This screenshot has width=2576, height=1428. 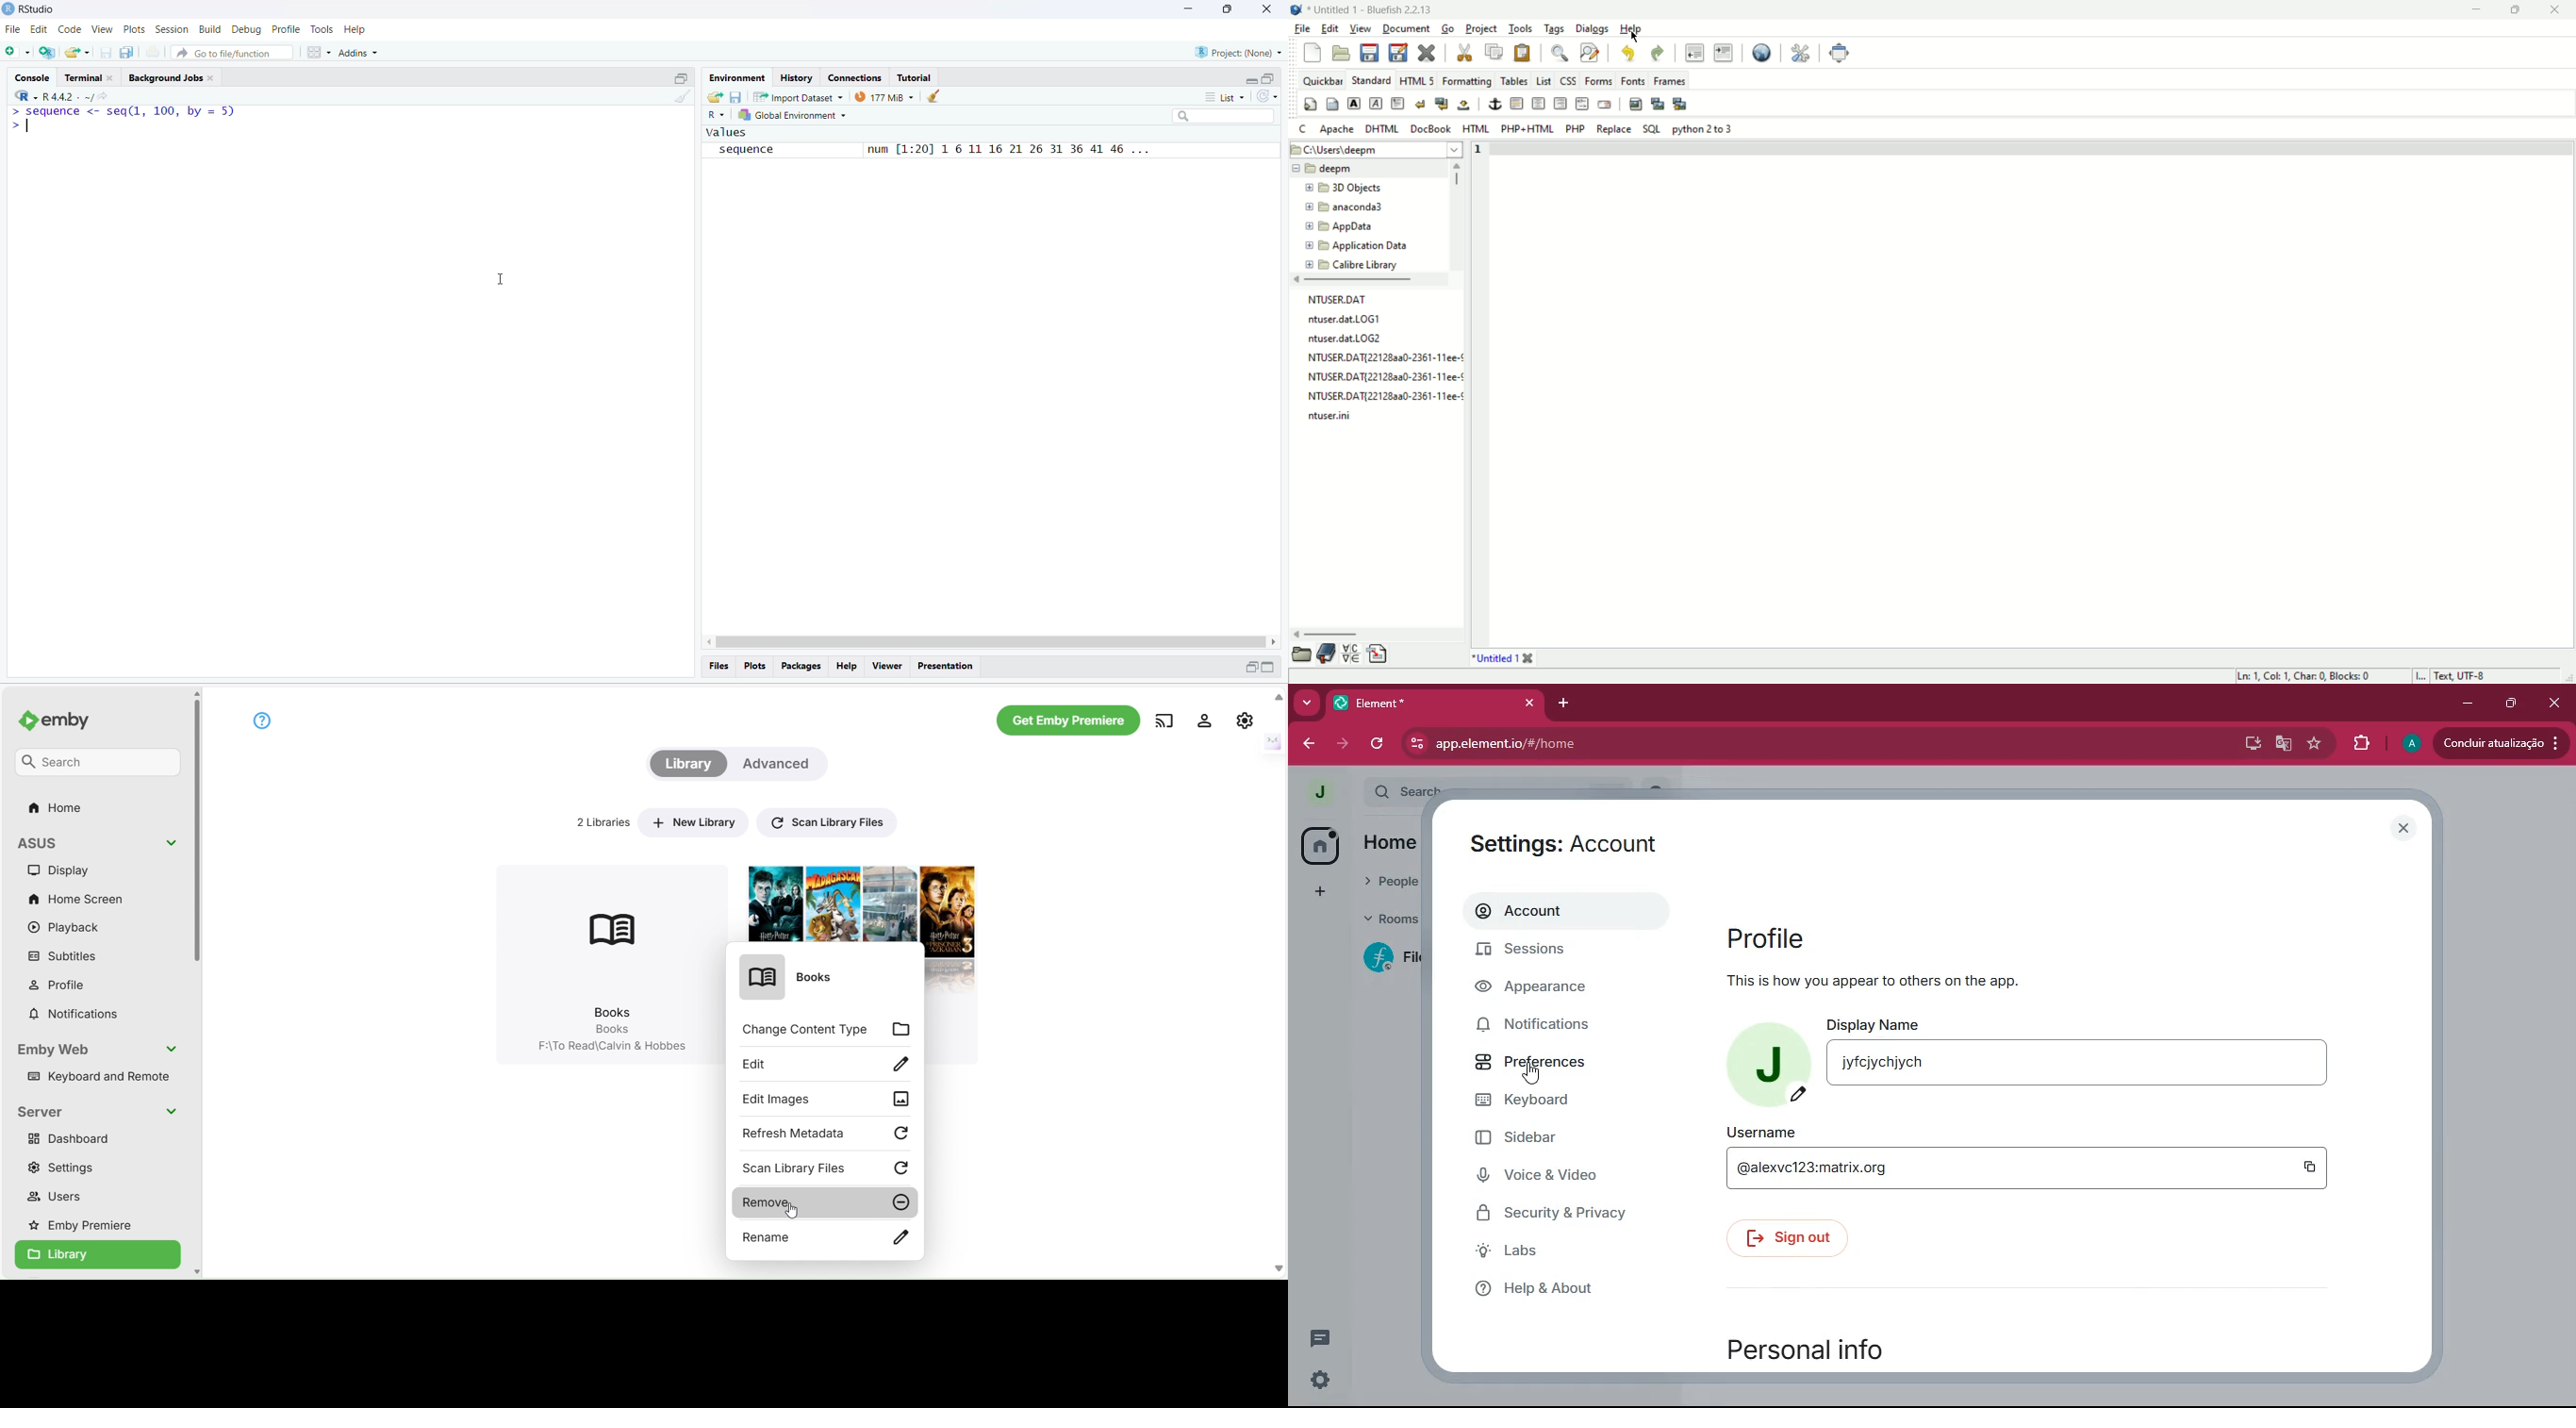 What do you see at coordinates (35, 79) in the screenshot?
I see `console` at bounding box center [35, 79].